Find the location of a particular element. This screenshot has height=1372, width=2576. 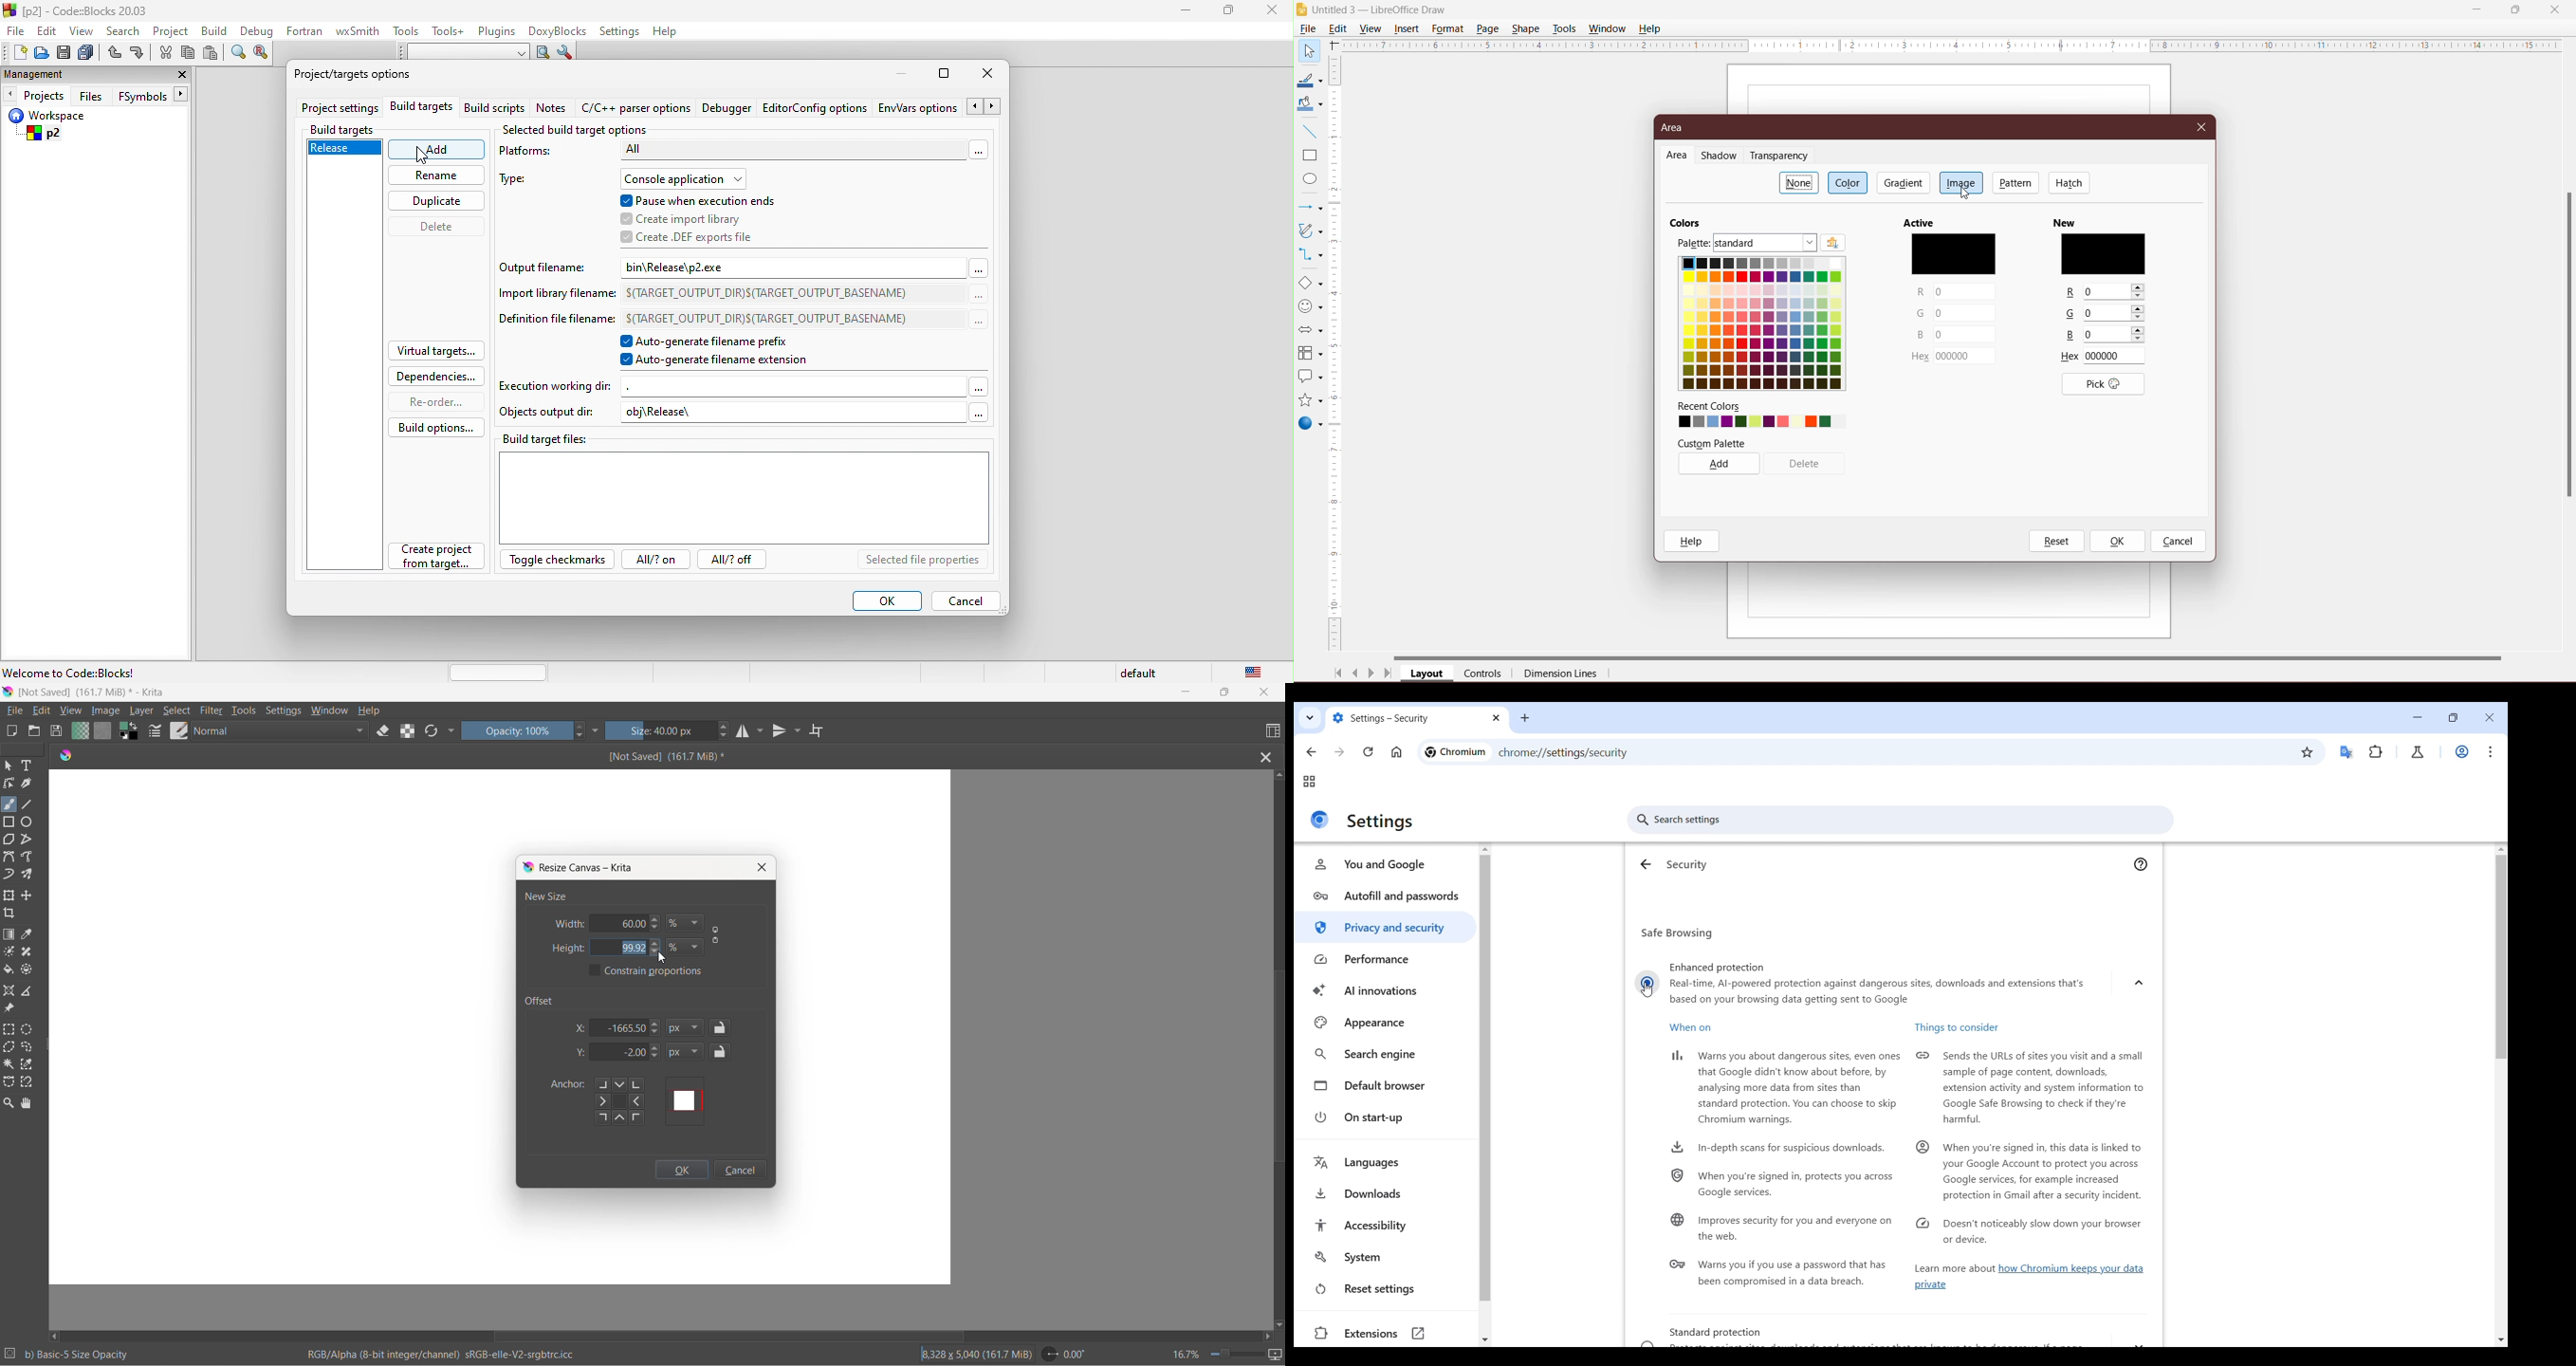

height is located at coordinates (568, 948).